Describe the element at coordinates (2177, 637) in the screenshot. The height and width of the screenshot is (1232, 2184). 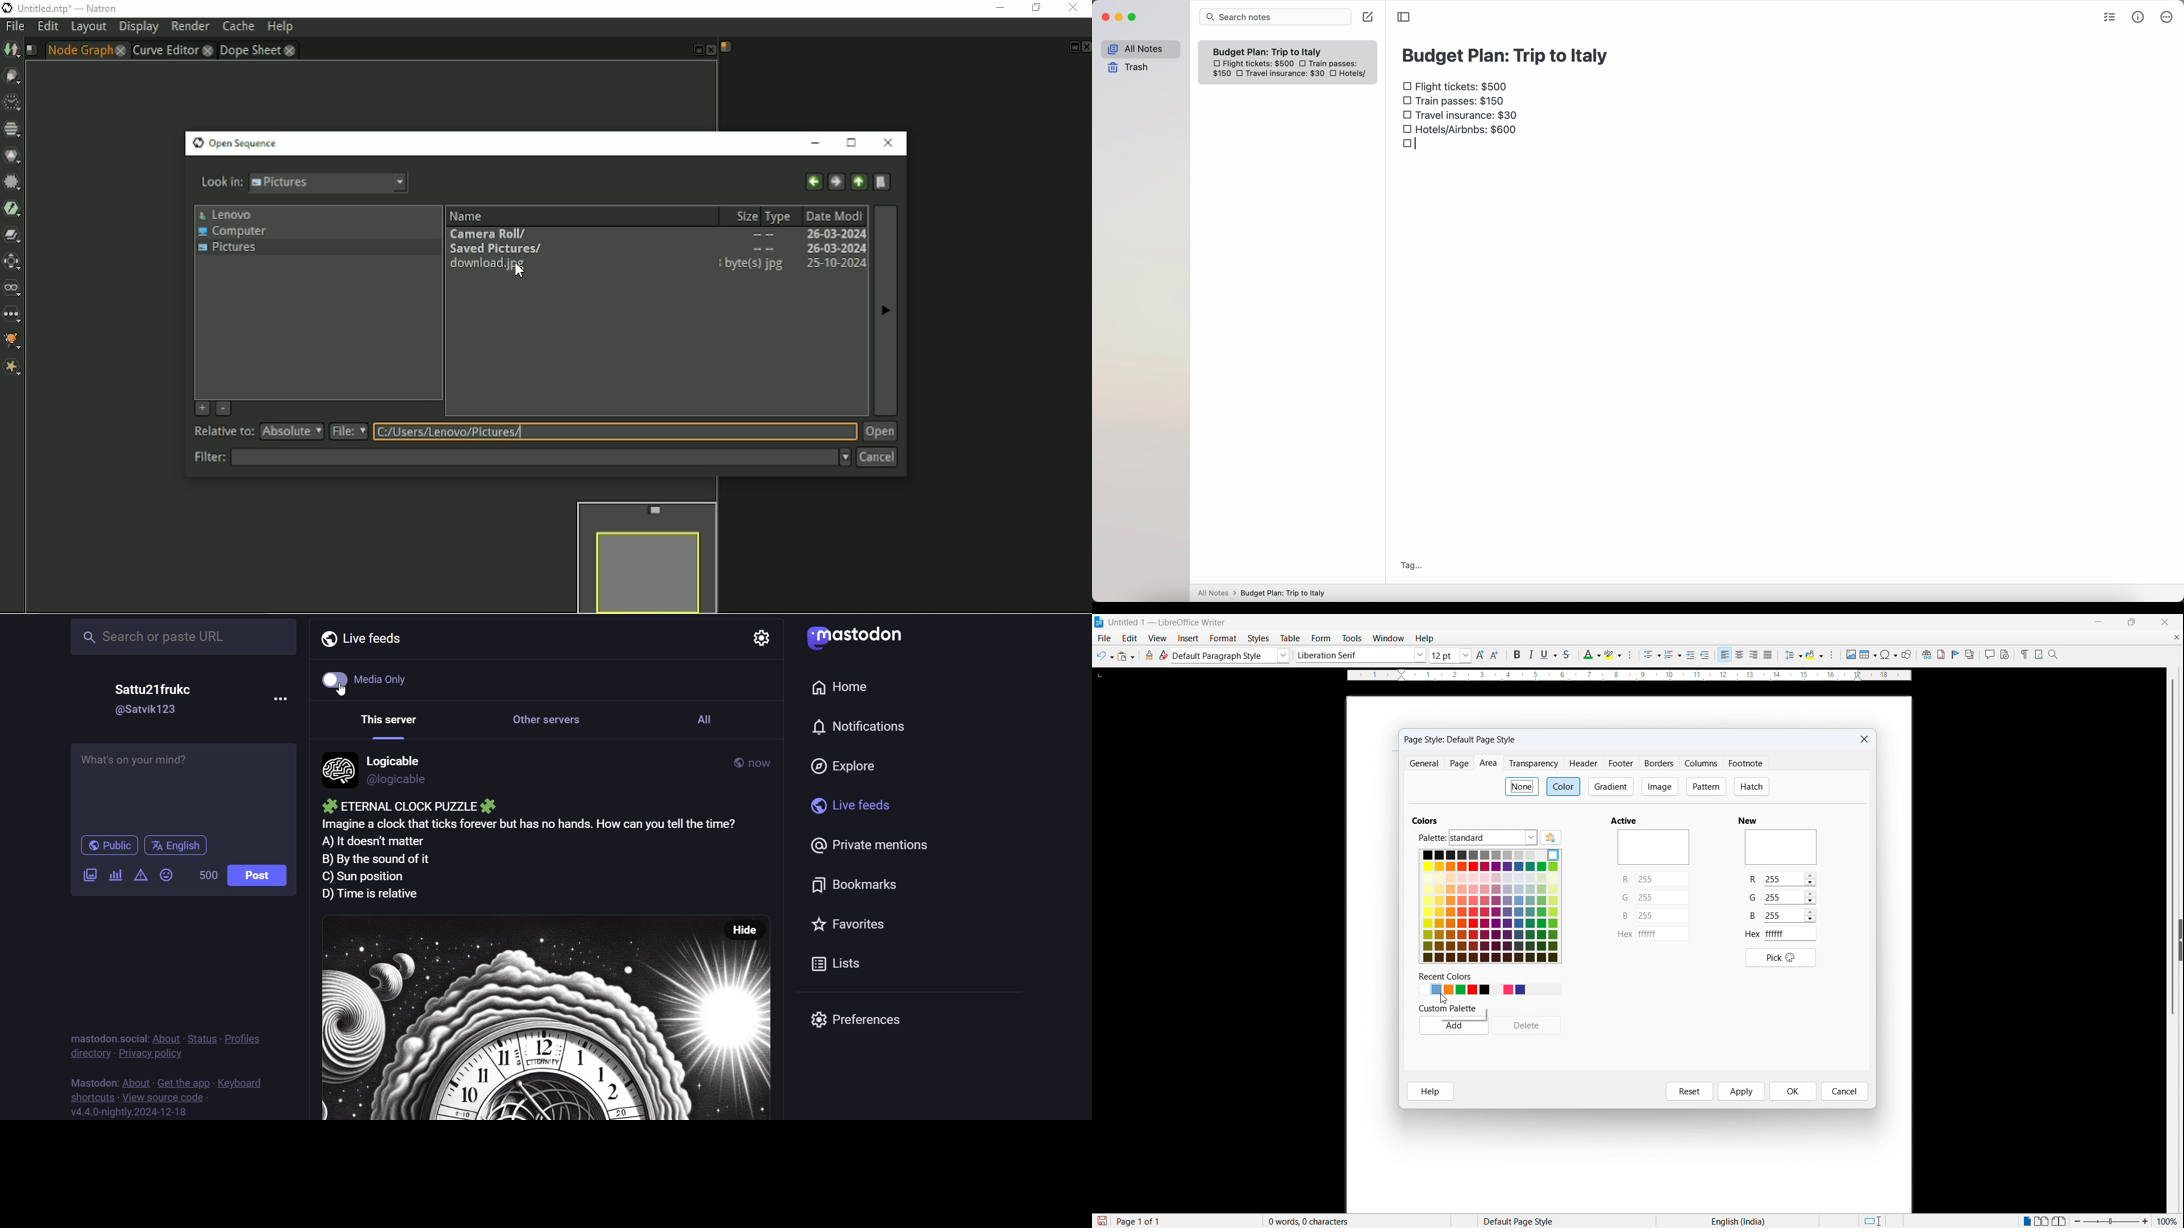
I see `Close document ` at that location.